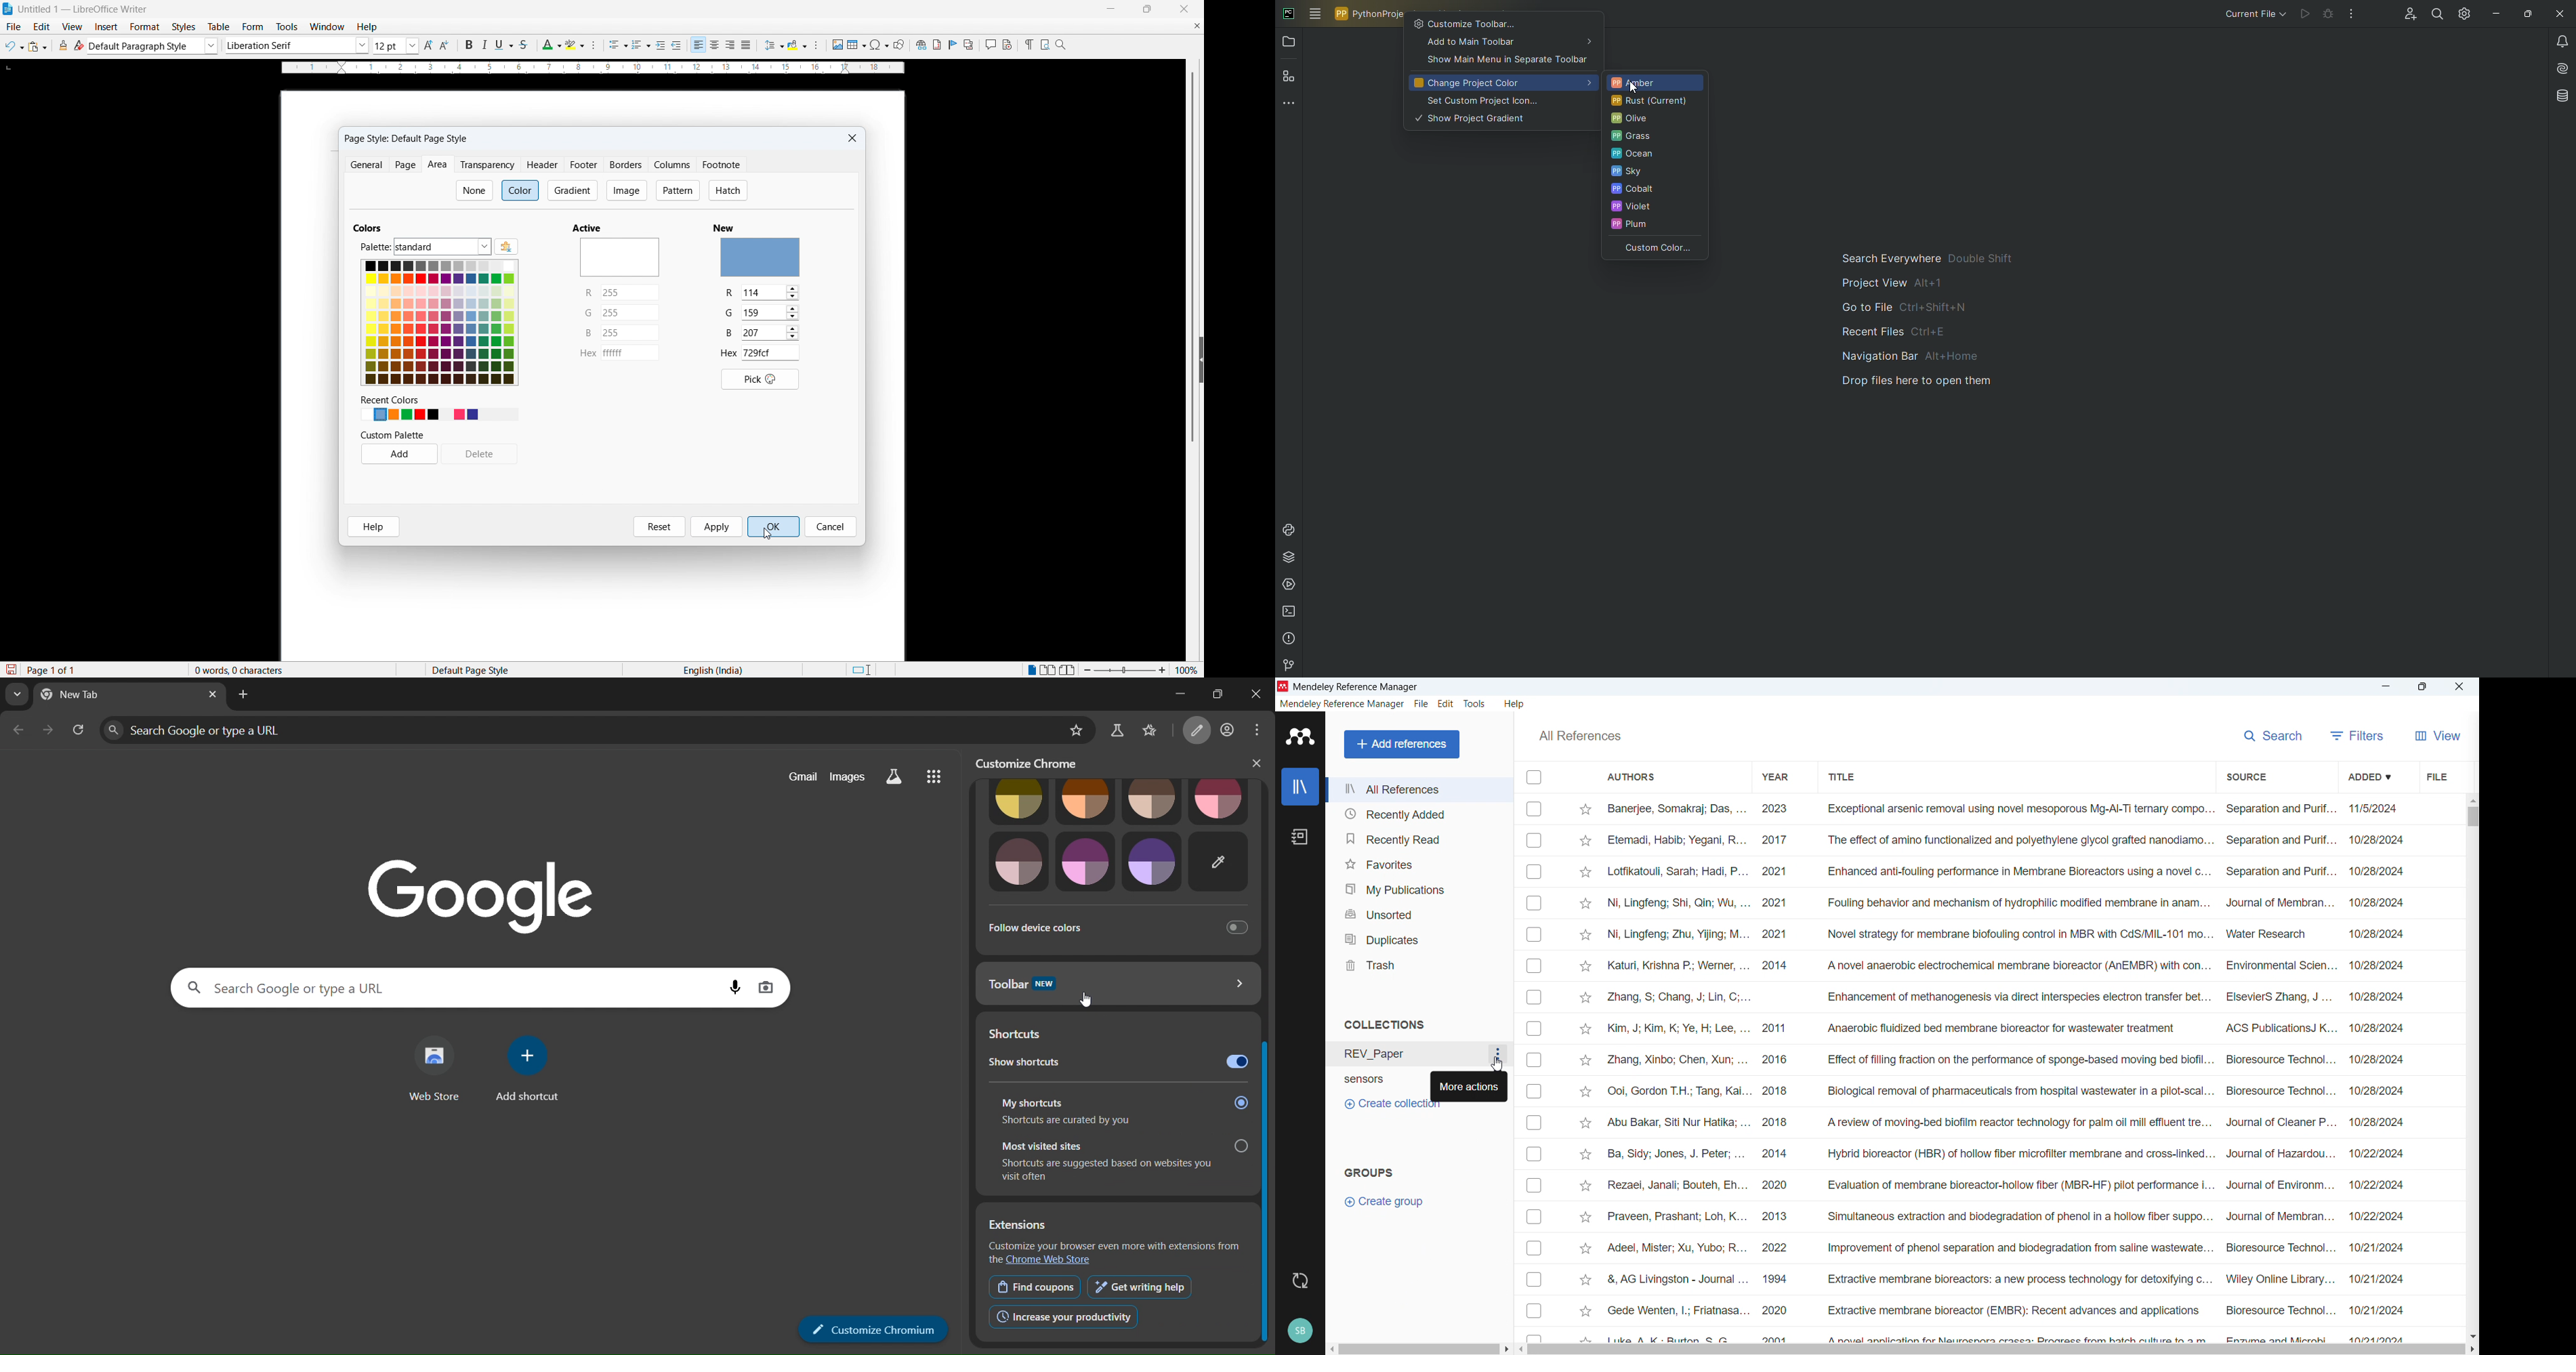 This screenshot has height=1372, width=2576. Describe the element at coordinates (2006, 1028) in the screenshot. I see `Kim, J; Kim, K; Ye, H; Lee, ... 2011 Anaerobic fluidized bed membrane bioreactor for wastewater treatment ACS PublicationsJ K... 10/28/2024` at that location.